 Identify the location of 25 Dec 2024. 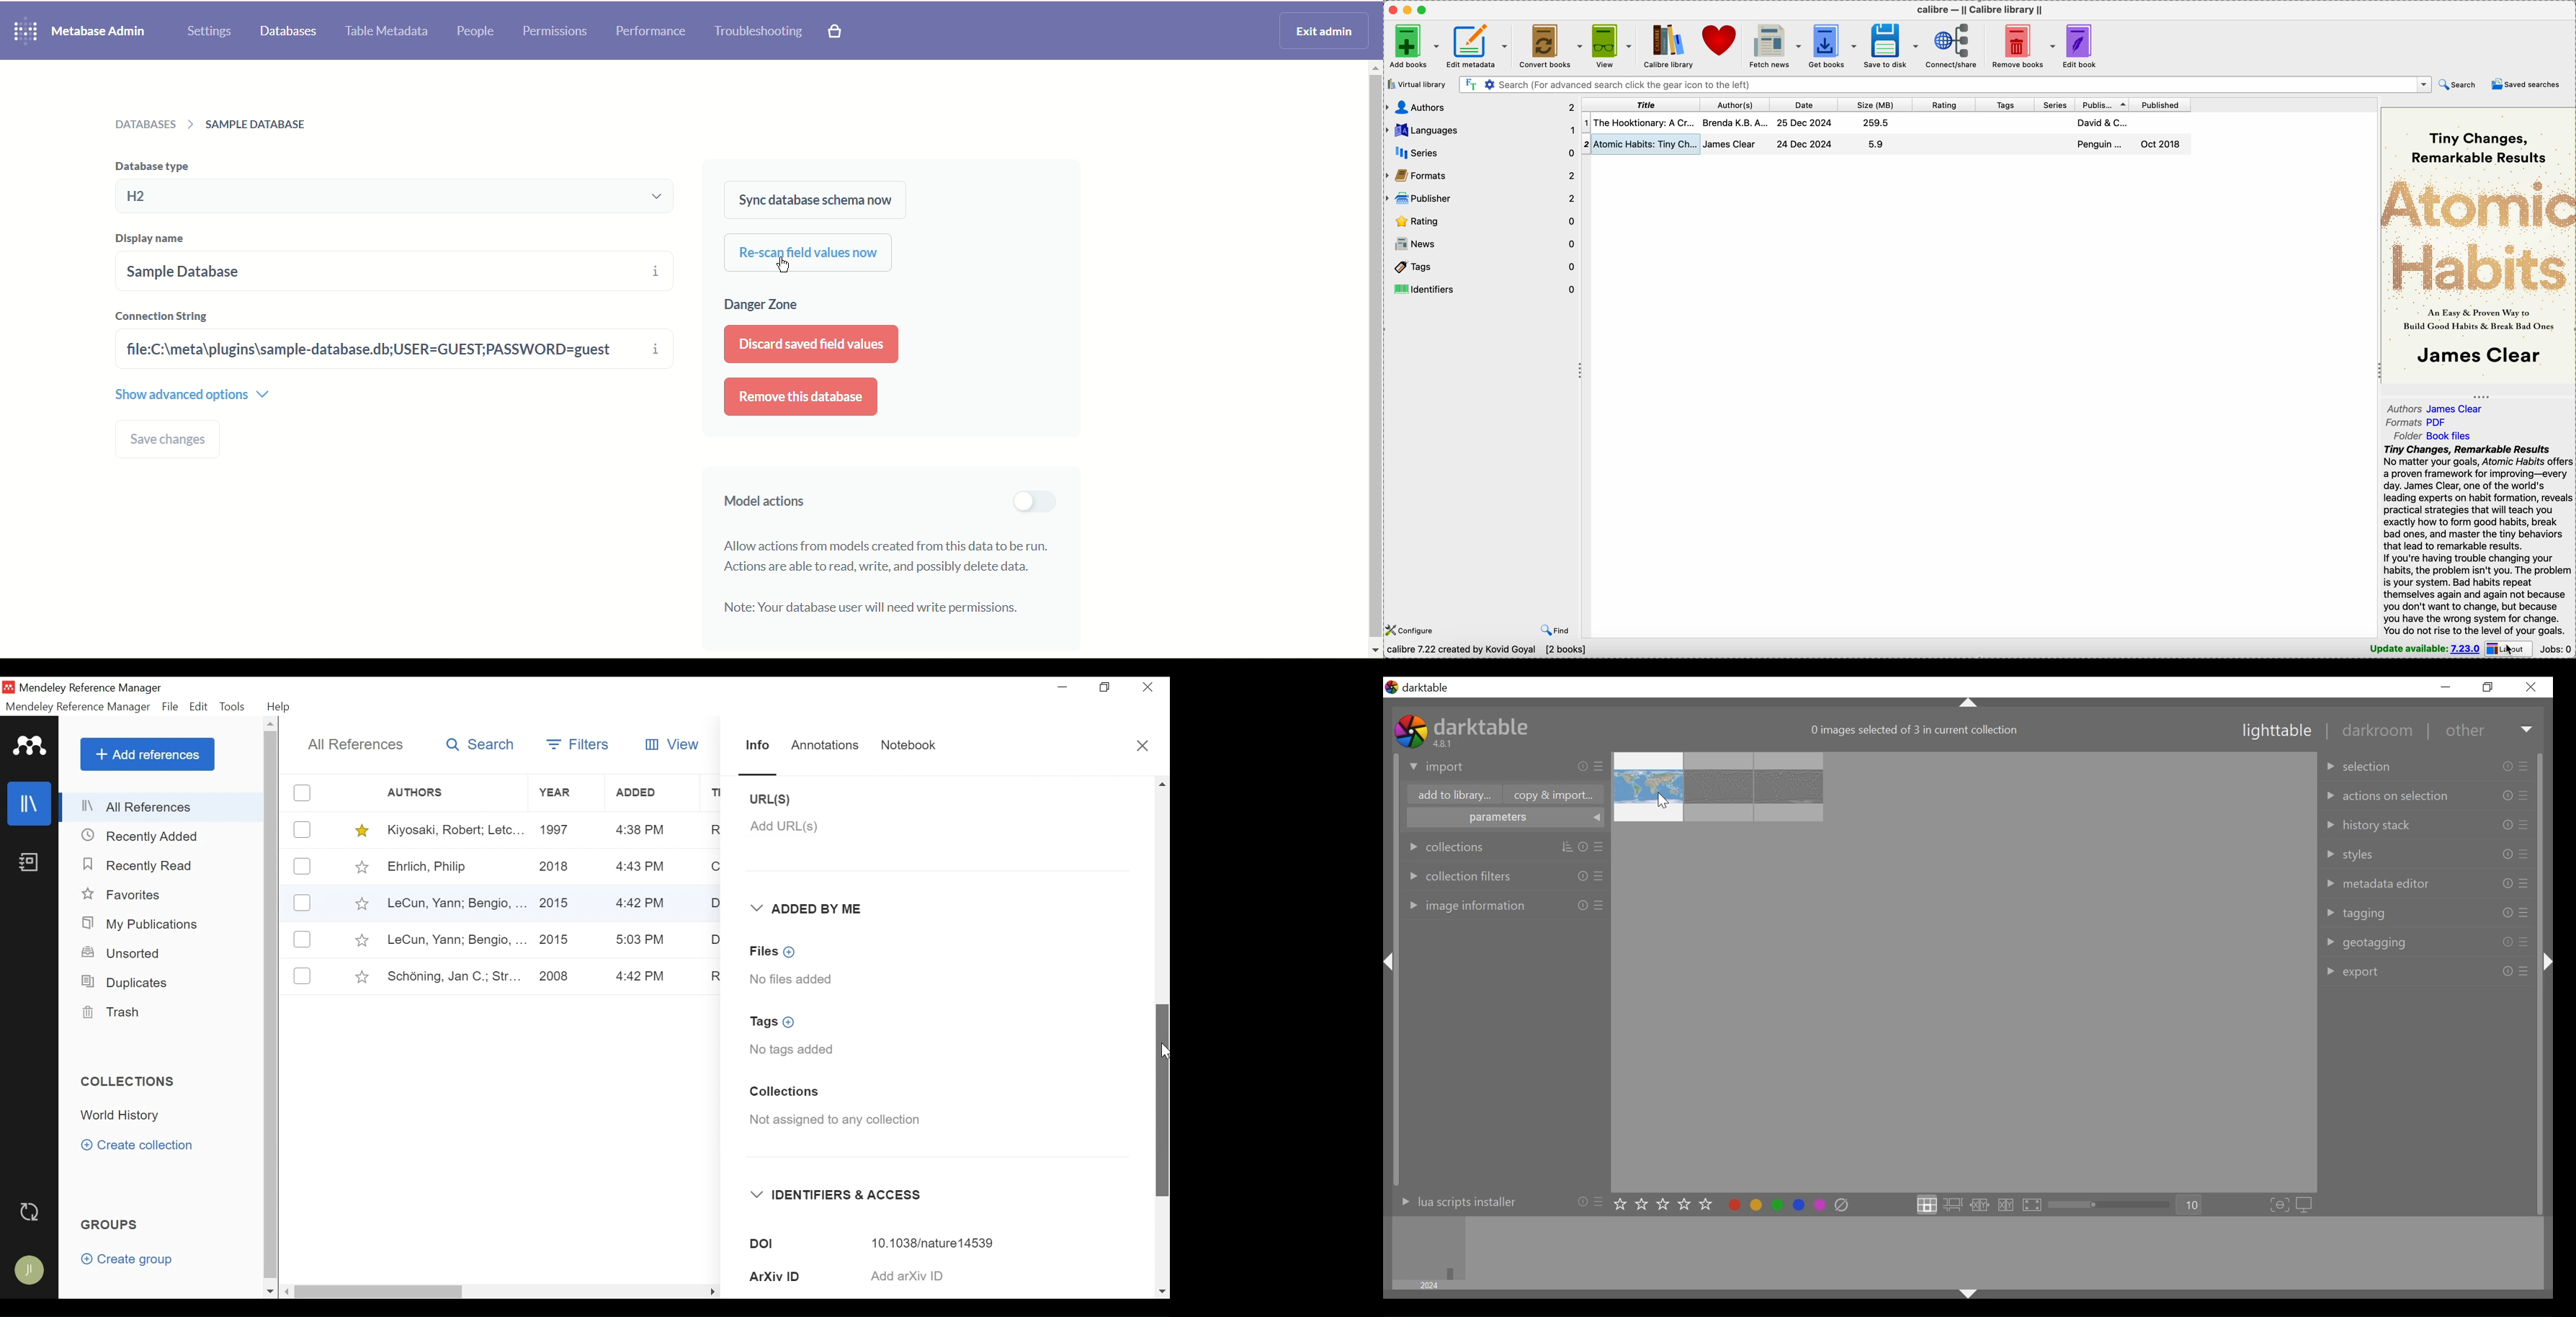
(1805, 122).